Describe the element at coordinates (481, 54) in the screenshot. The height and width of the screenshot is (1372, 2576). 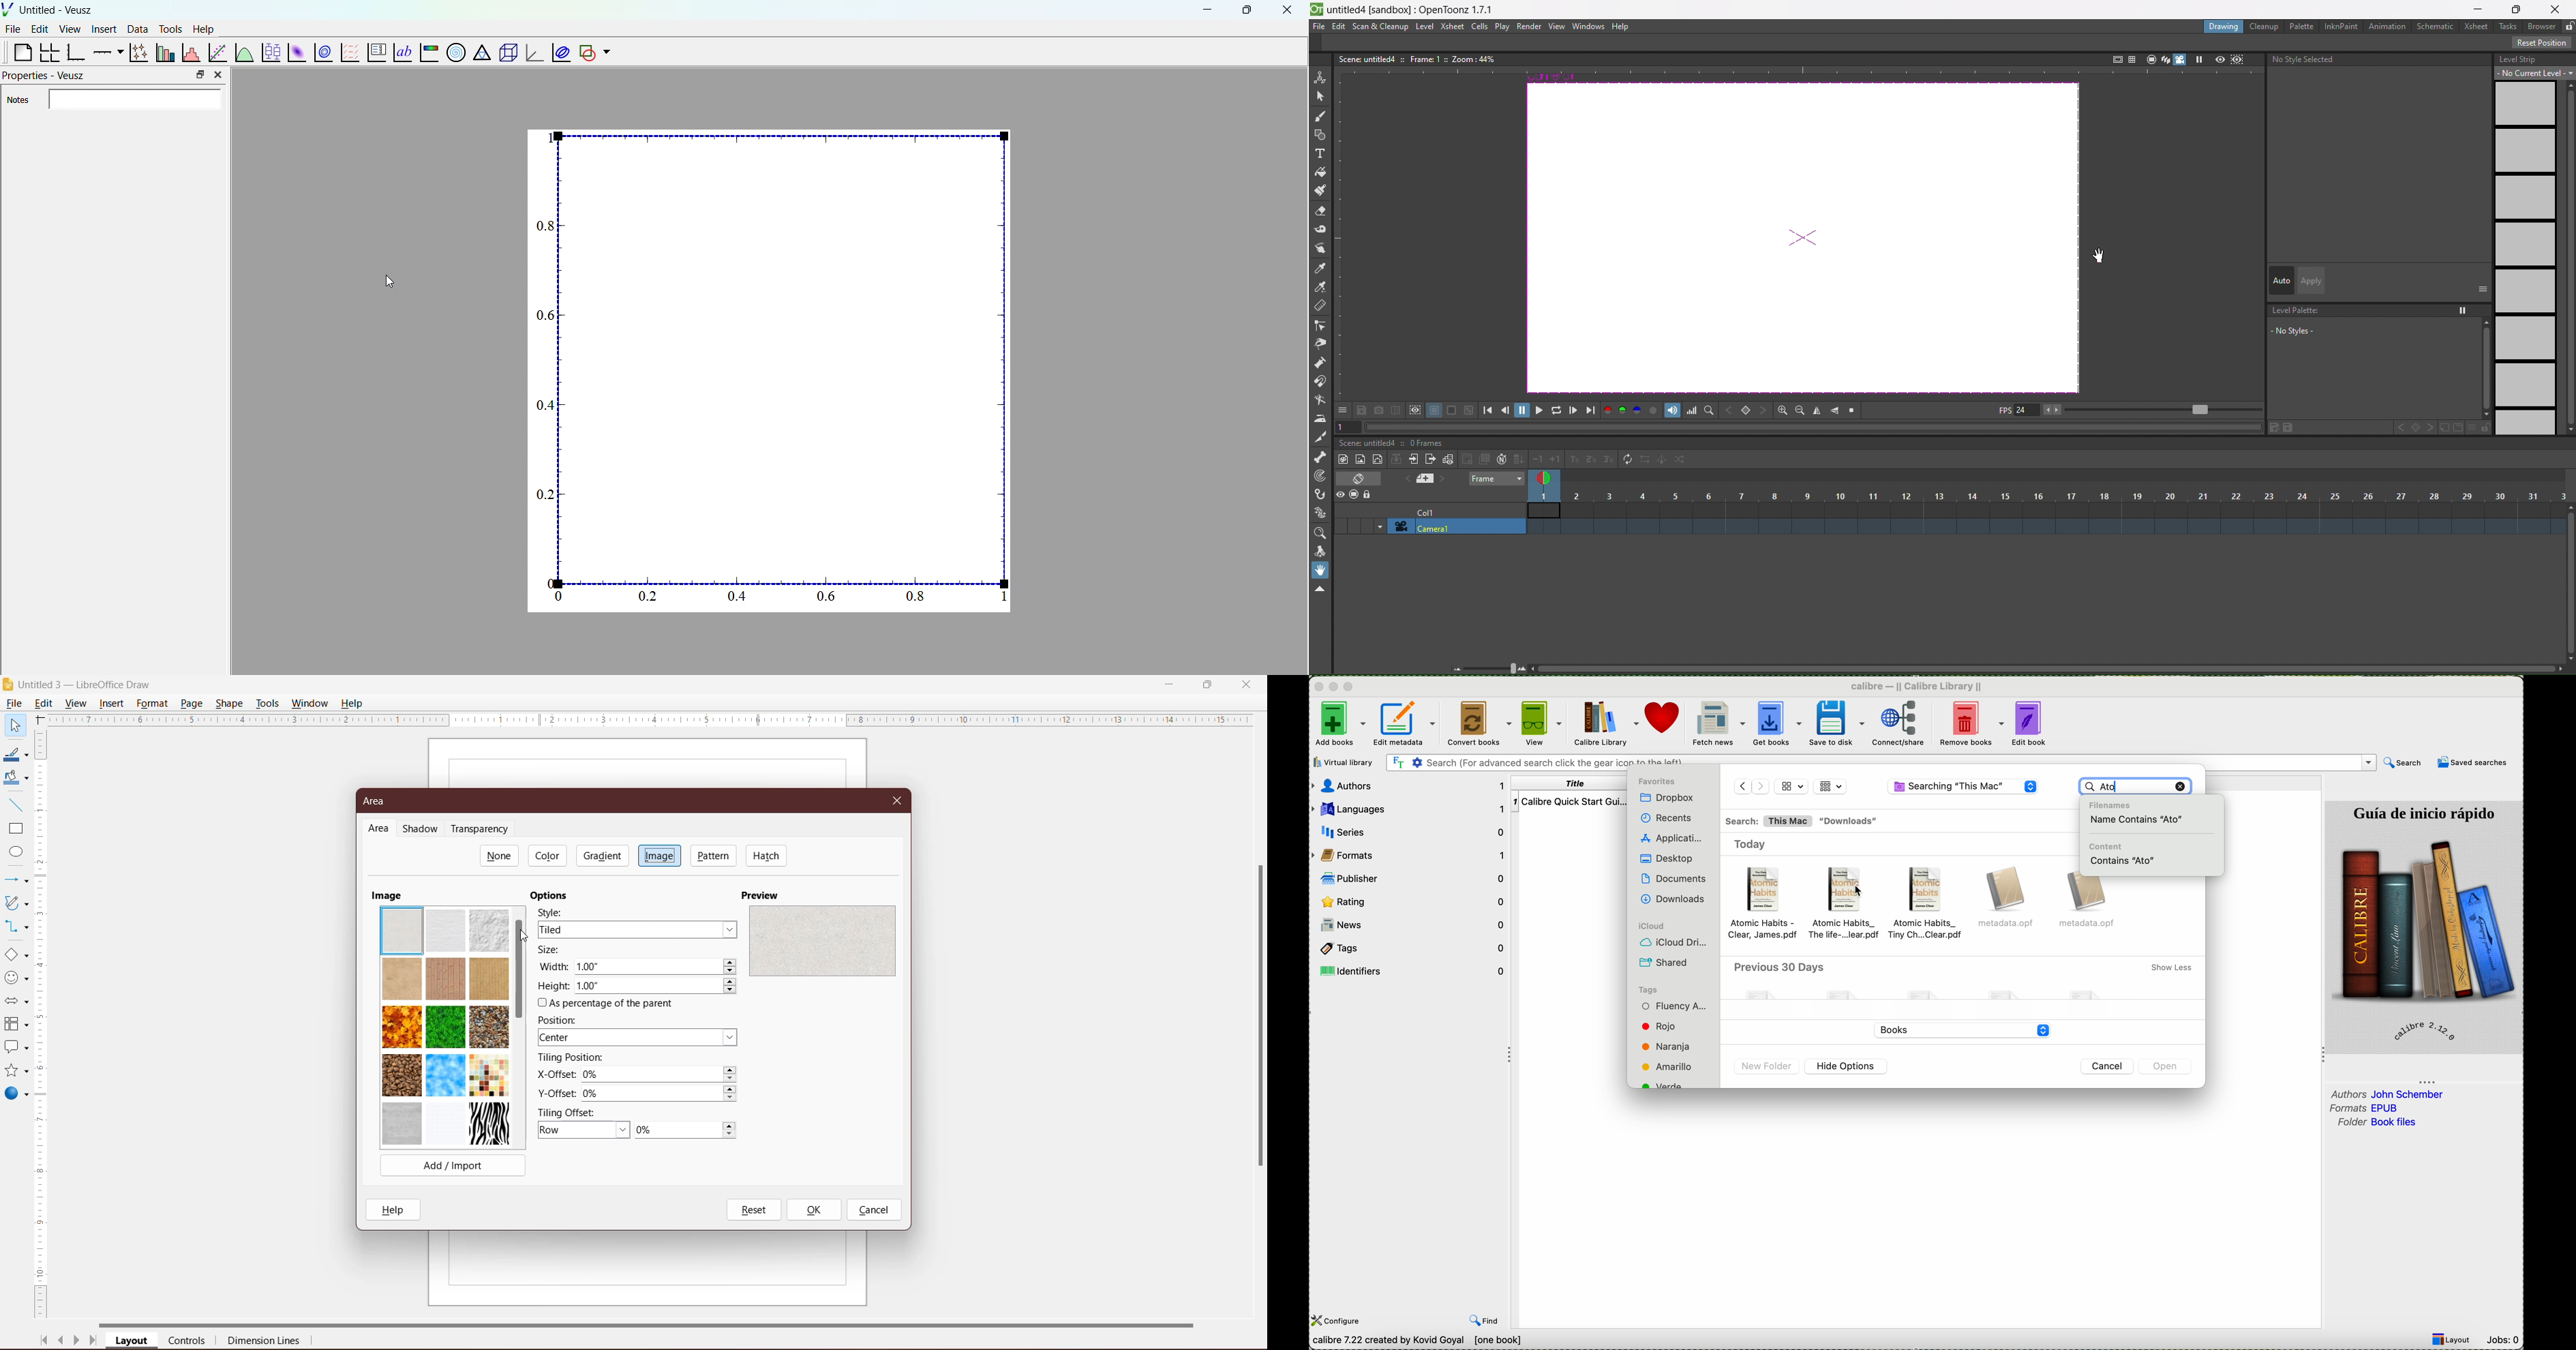
I see `ternary graph` at that location.